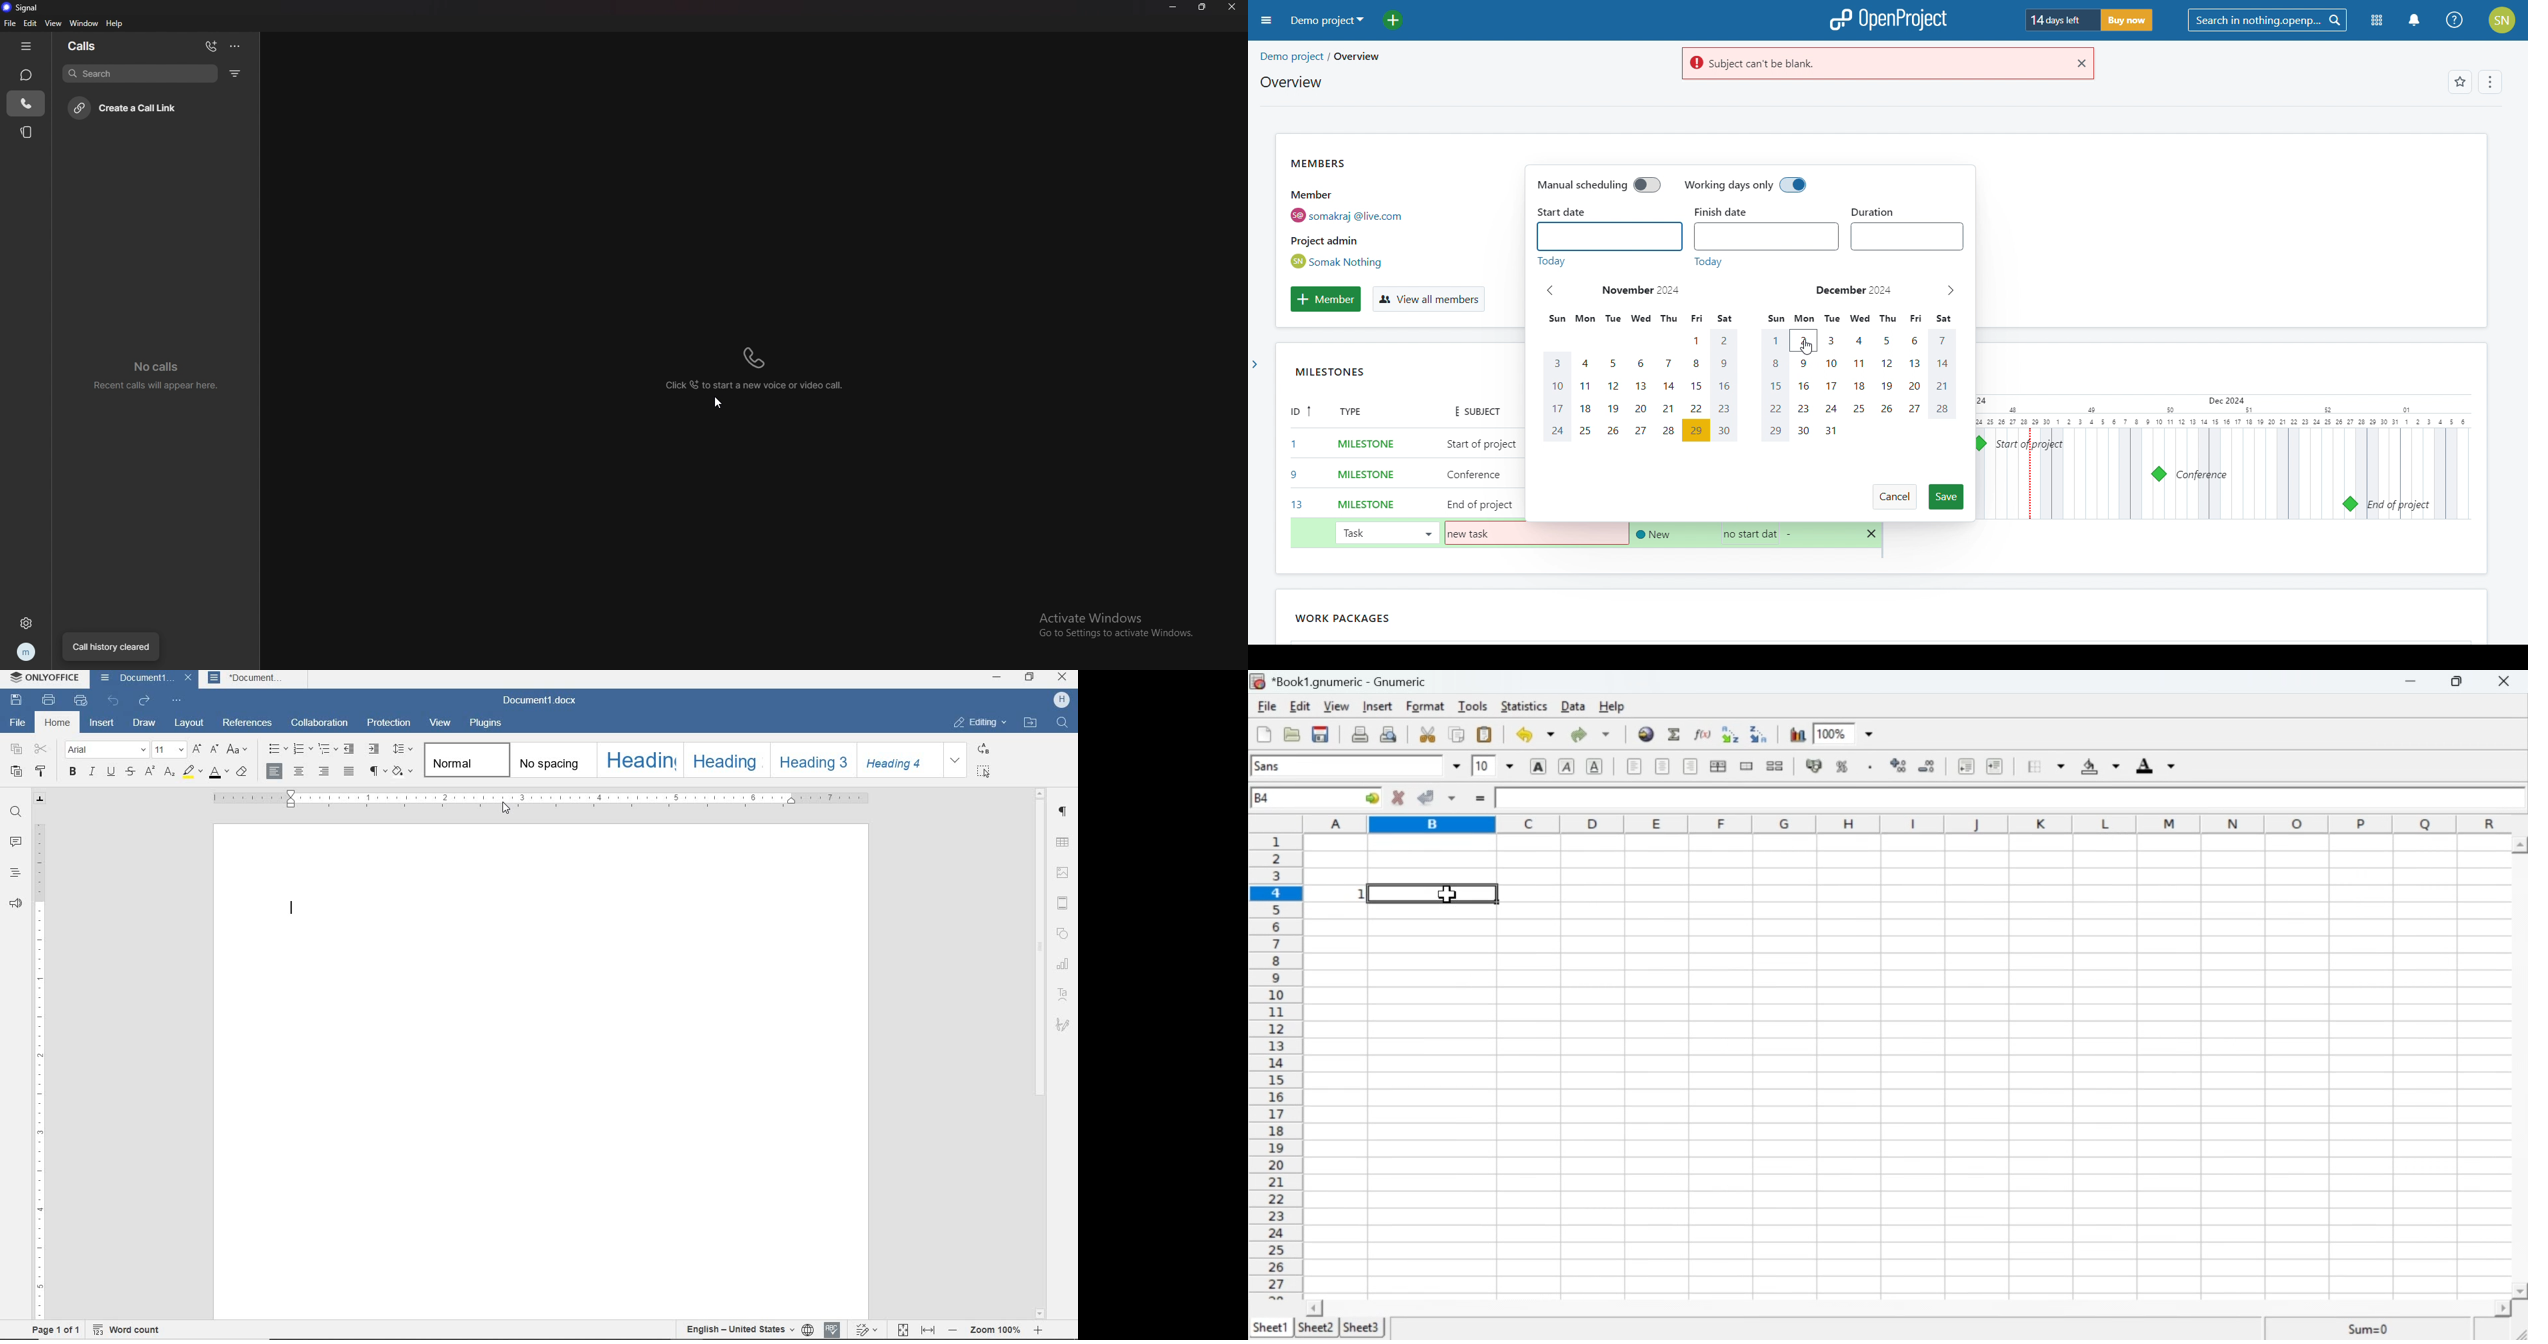  What do you see at coordinates (2503, 1308) in the screenshot?
I see `scroll right` at bounding box center [2503, 1308].